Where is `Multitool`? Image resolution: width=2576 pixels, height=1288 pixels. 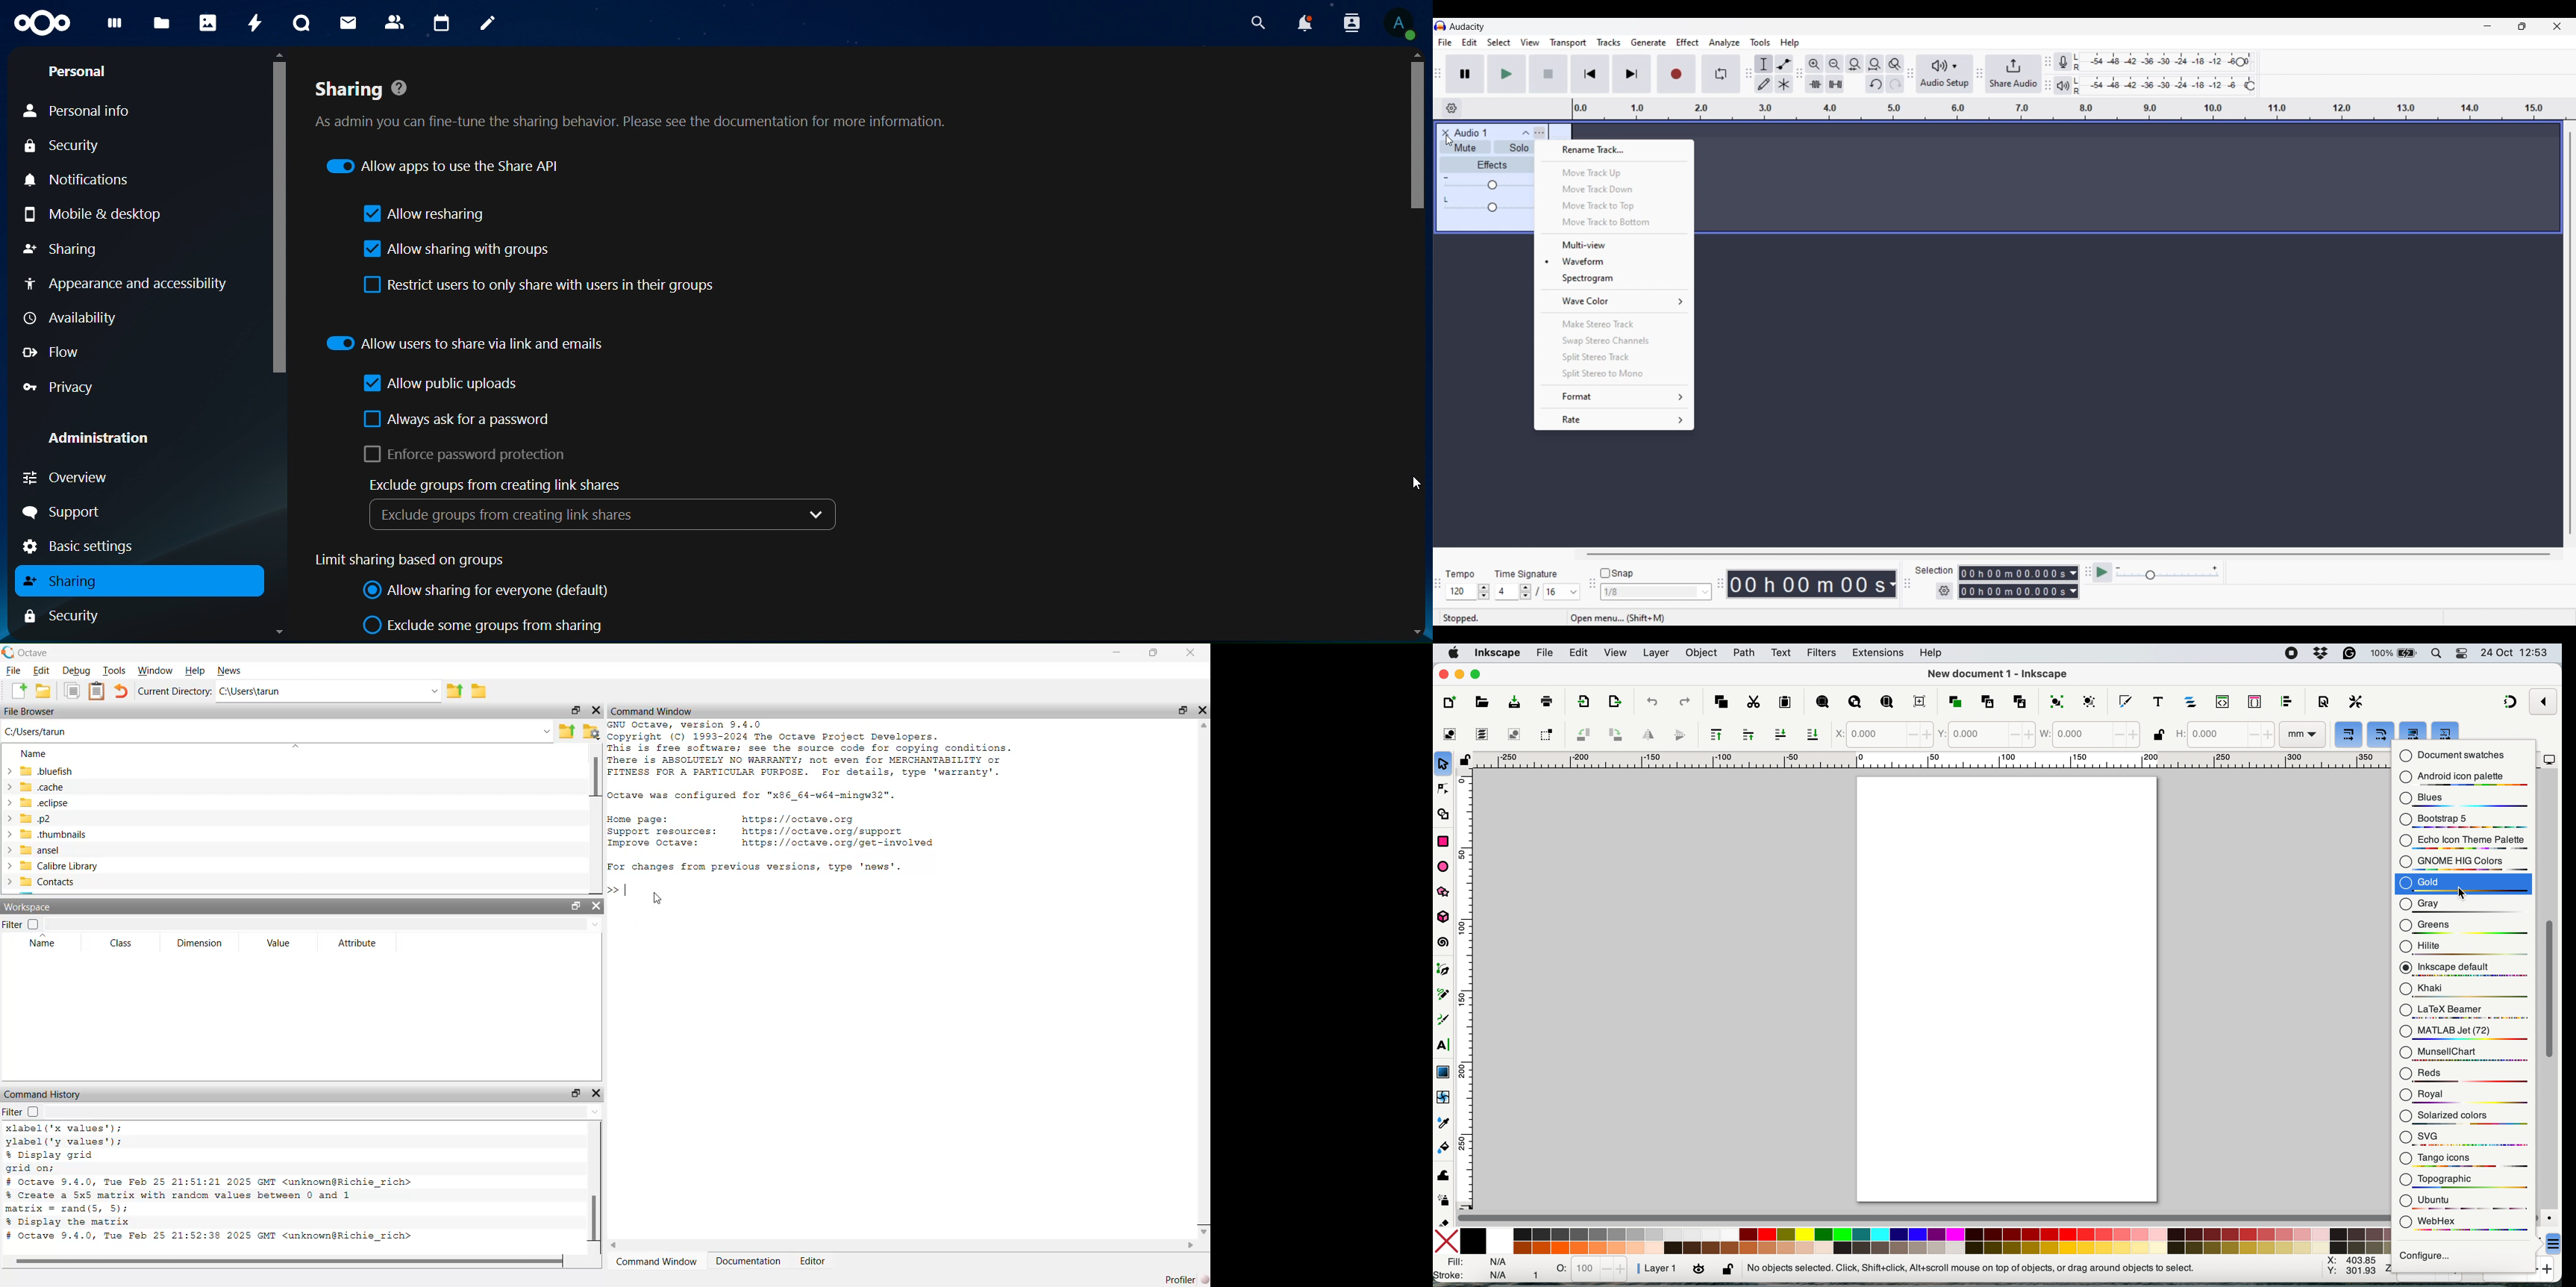
Multitool is located at coordinates (1784, 85).